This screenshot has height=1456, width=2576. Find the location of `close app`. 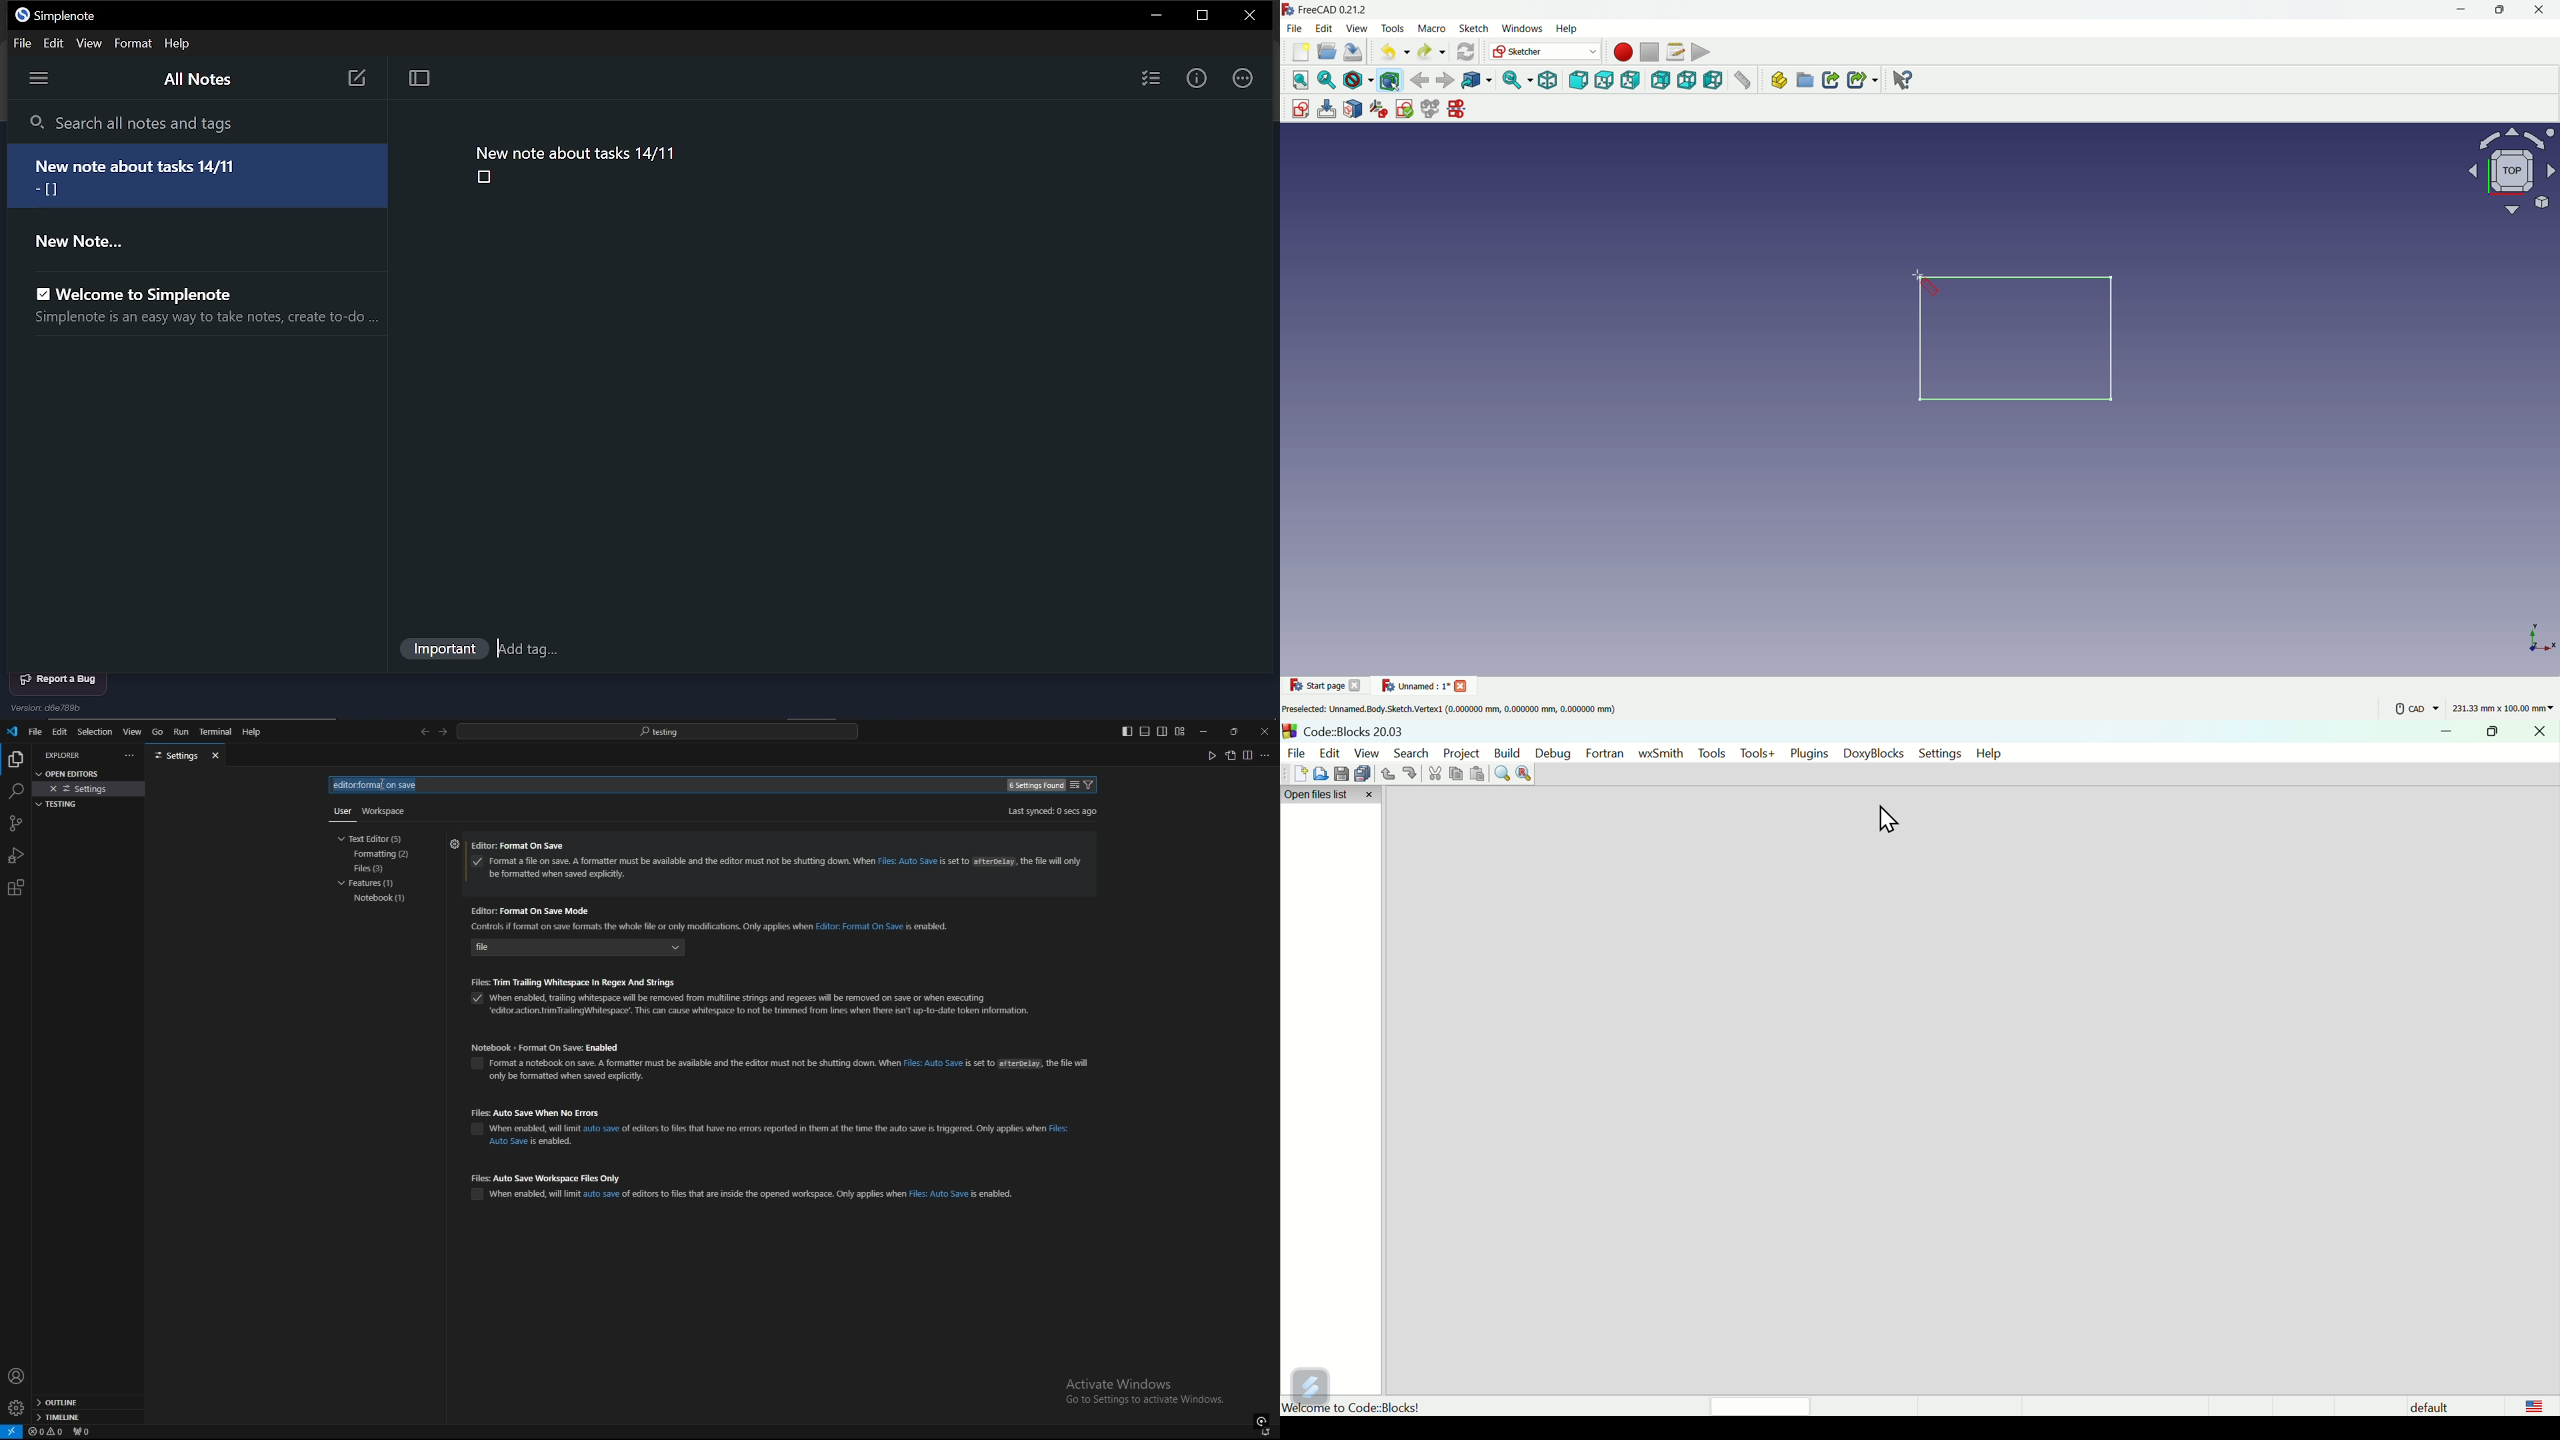

close app is located at coordinates (2543, 10).